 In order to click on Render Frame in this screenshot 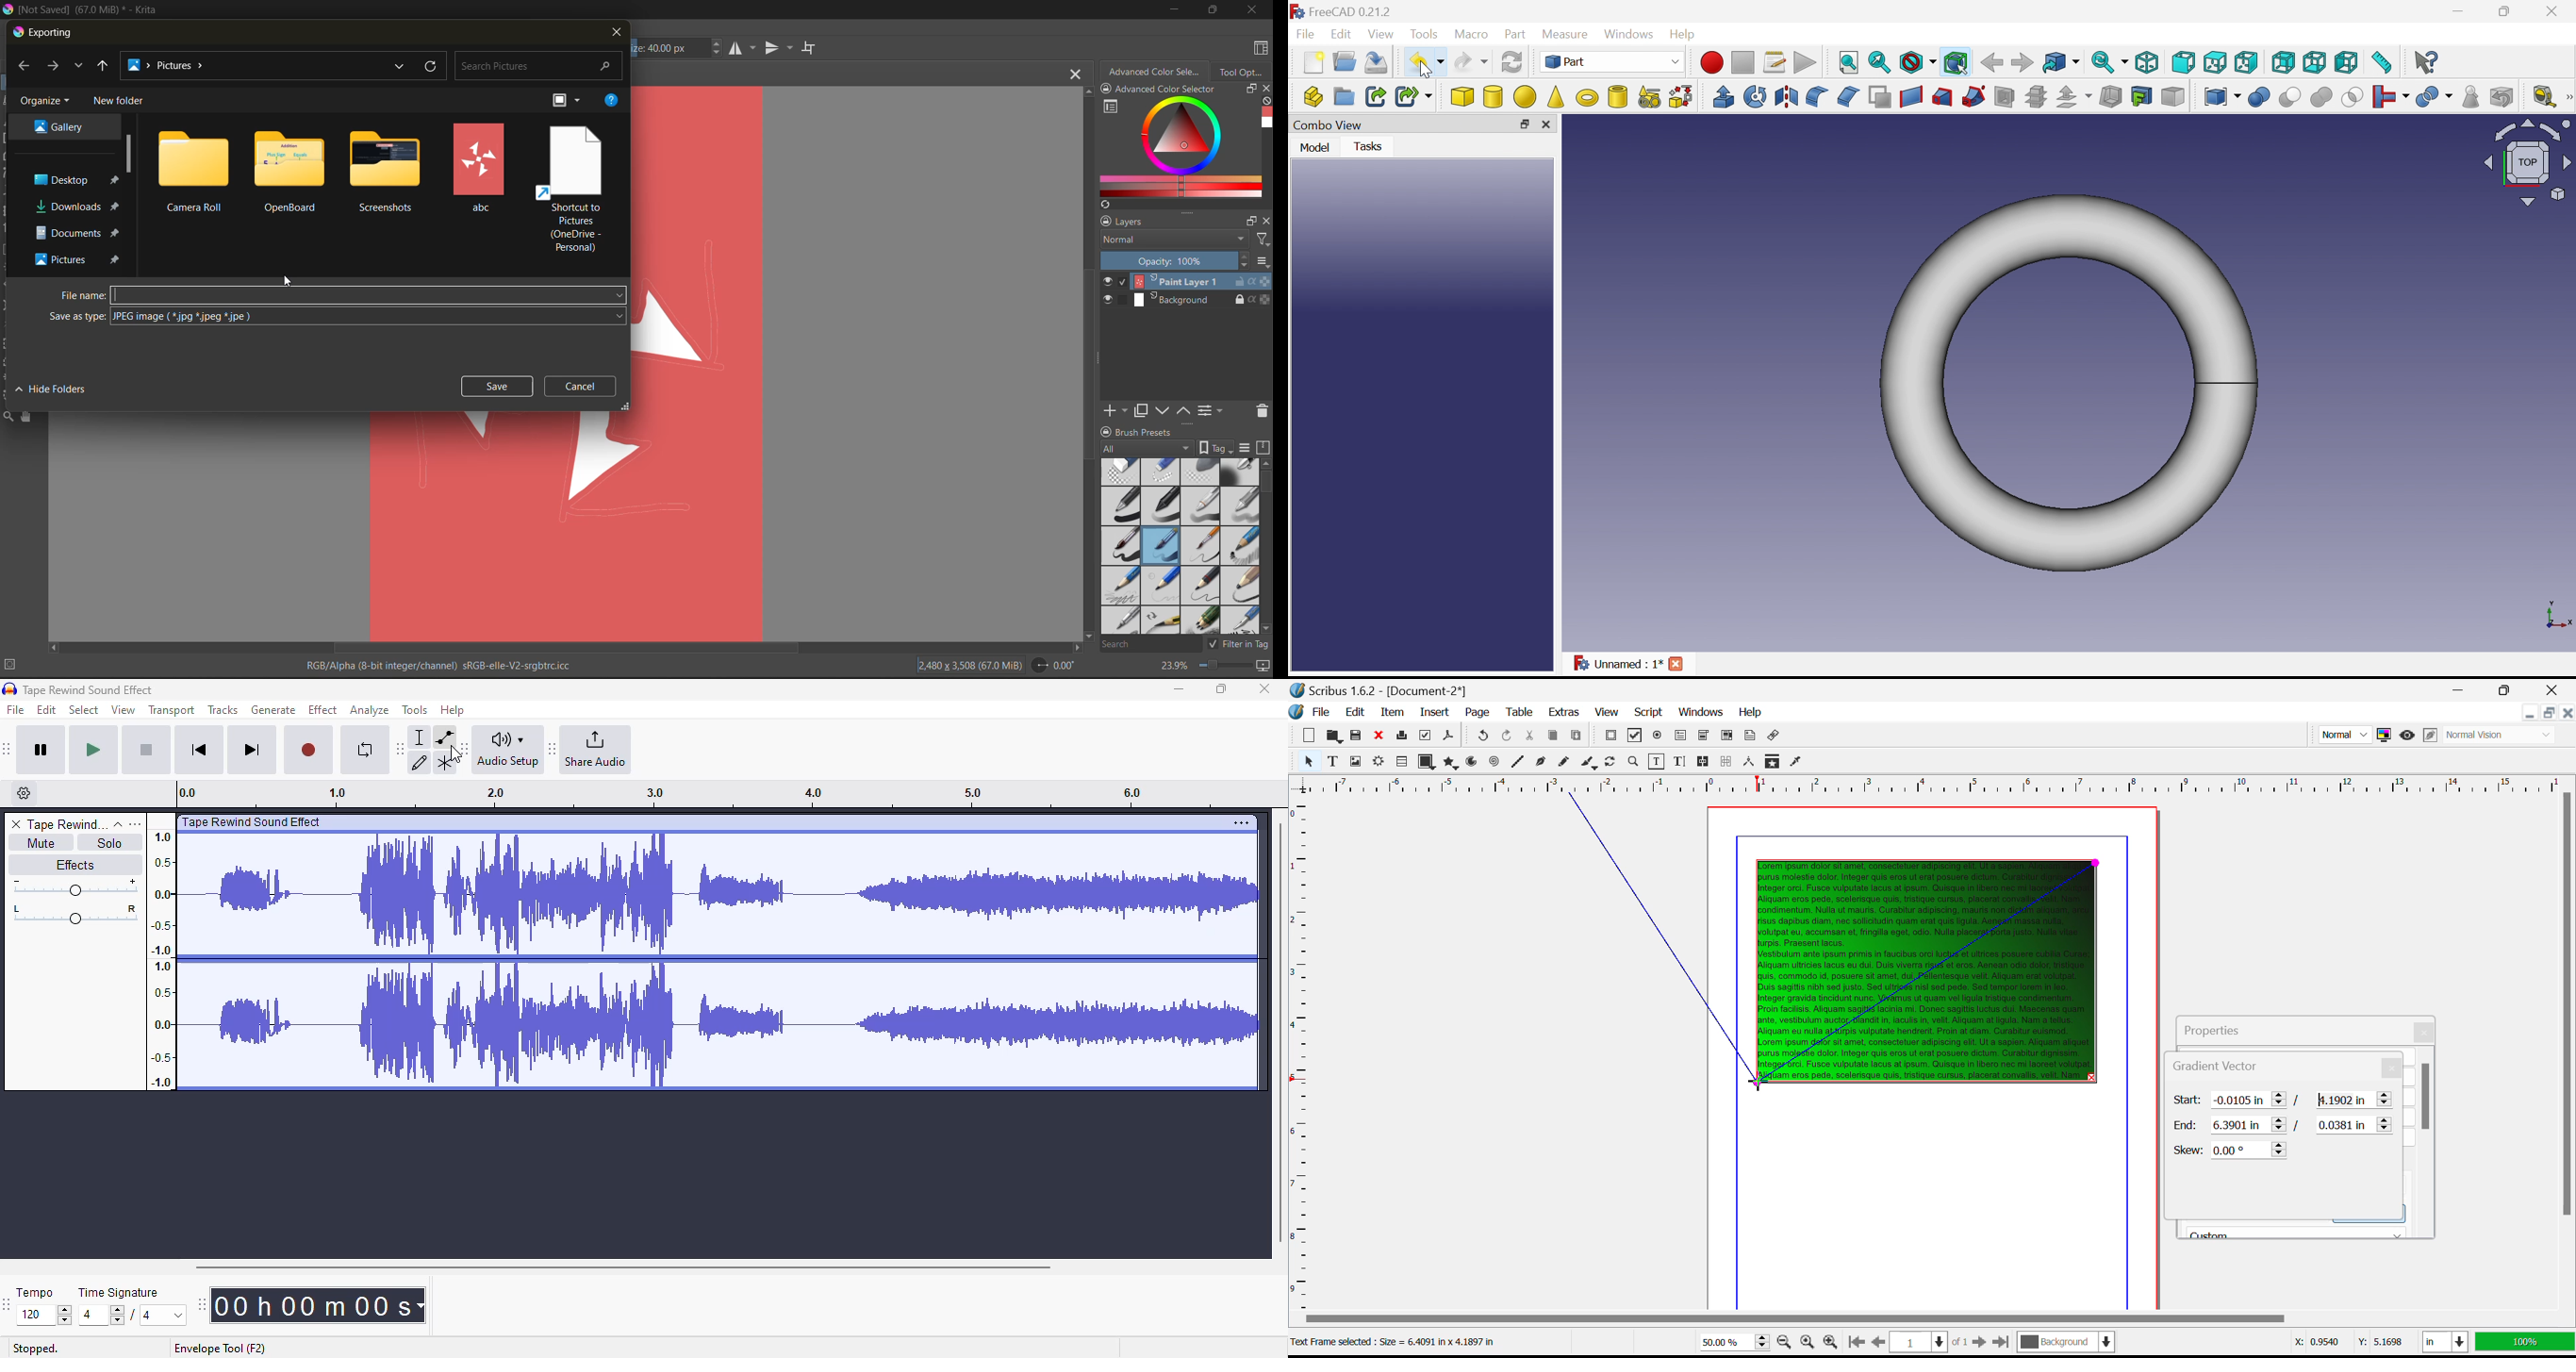, I will do `click(1378, 763)`.